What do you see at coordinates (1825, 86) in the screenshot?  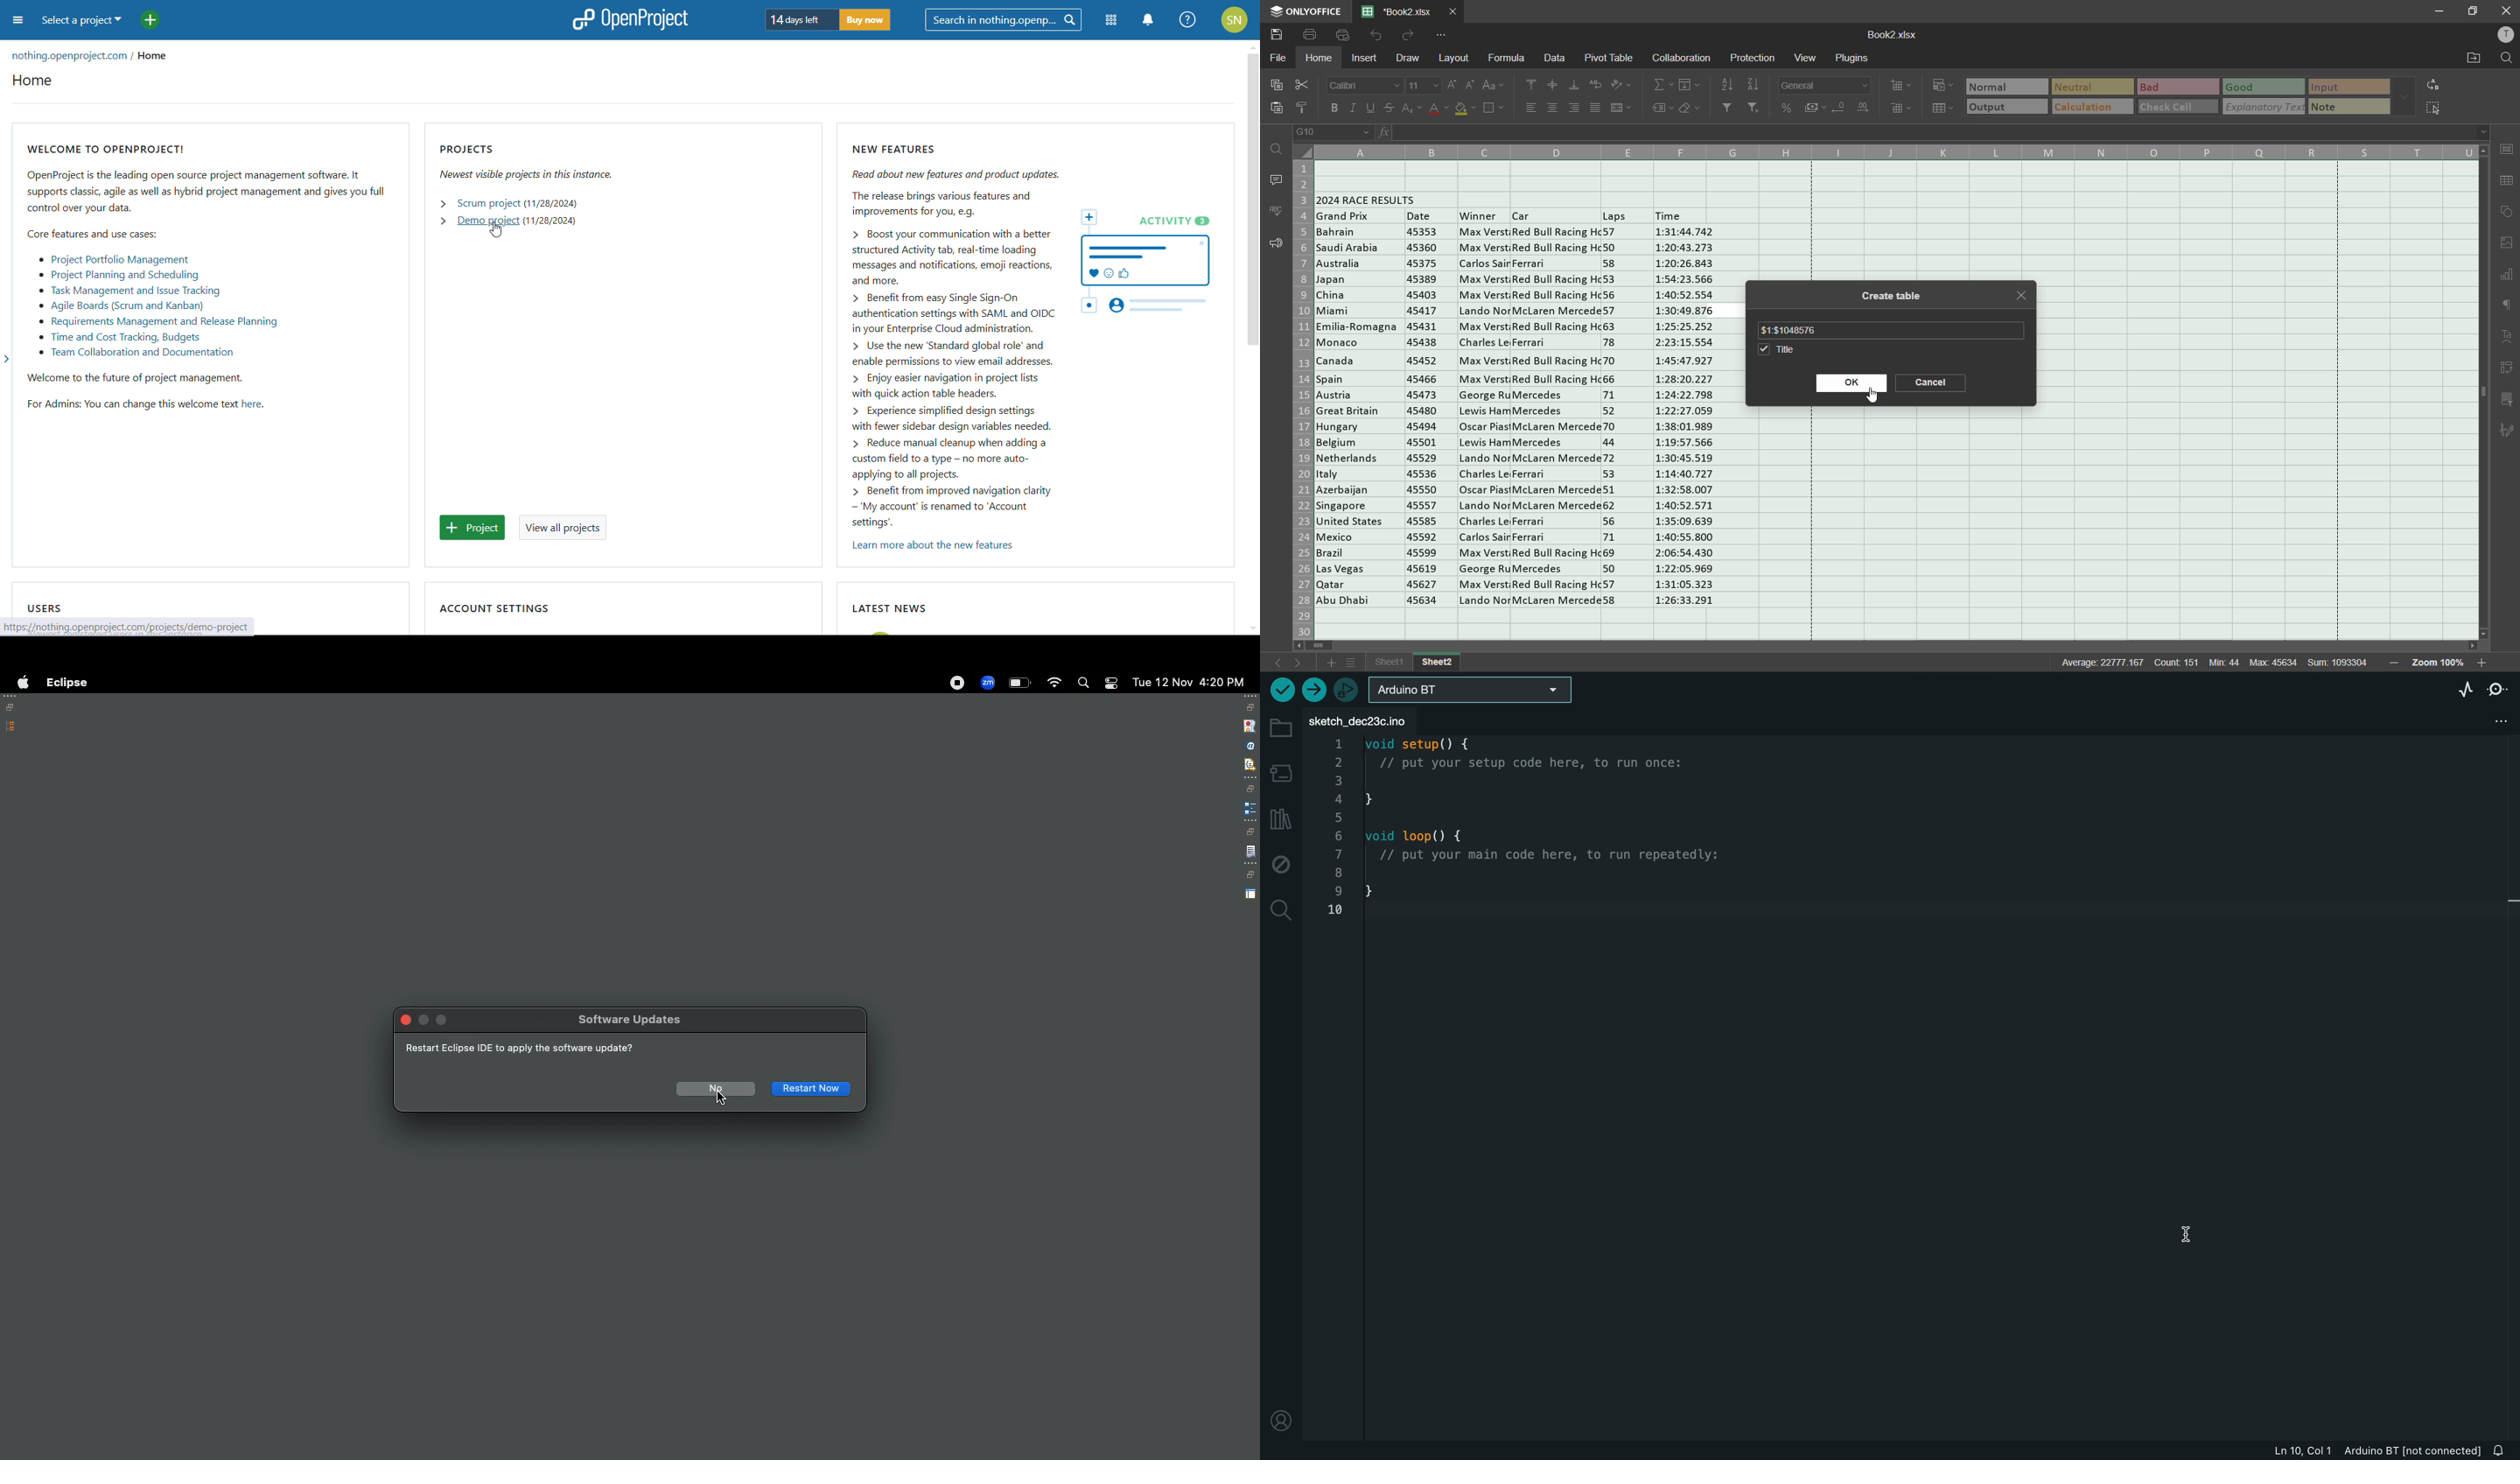 I see `number format` at bounding box center [1825, 86].